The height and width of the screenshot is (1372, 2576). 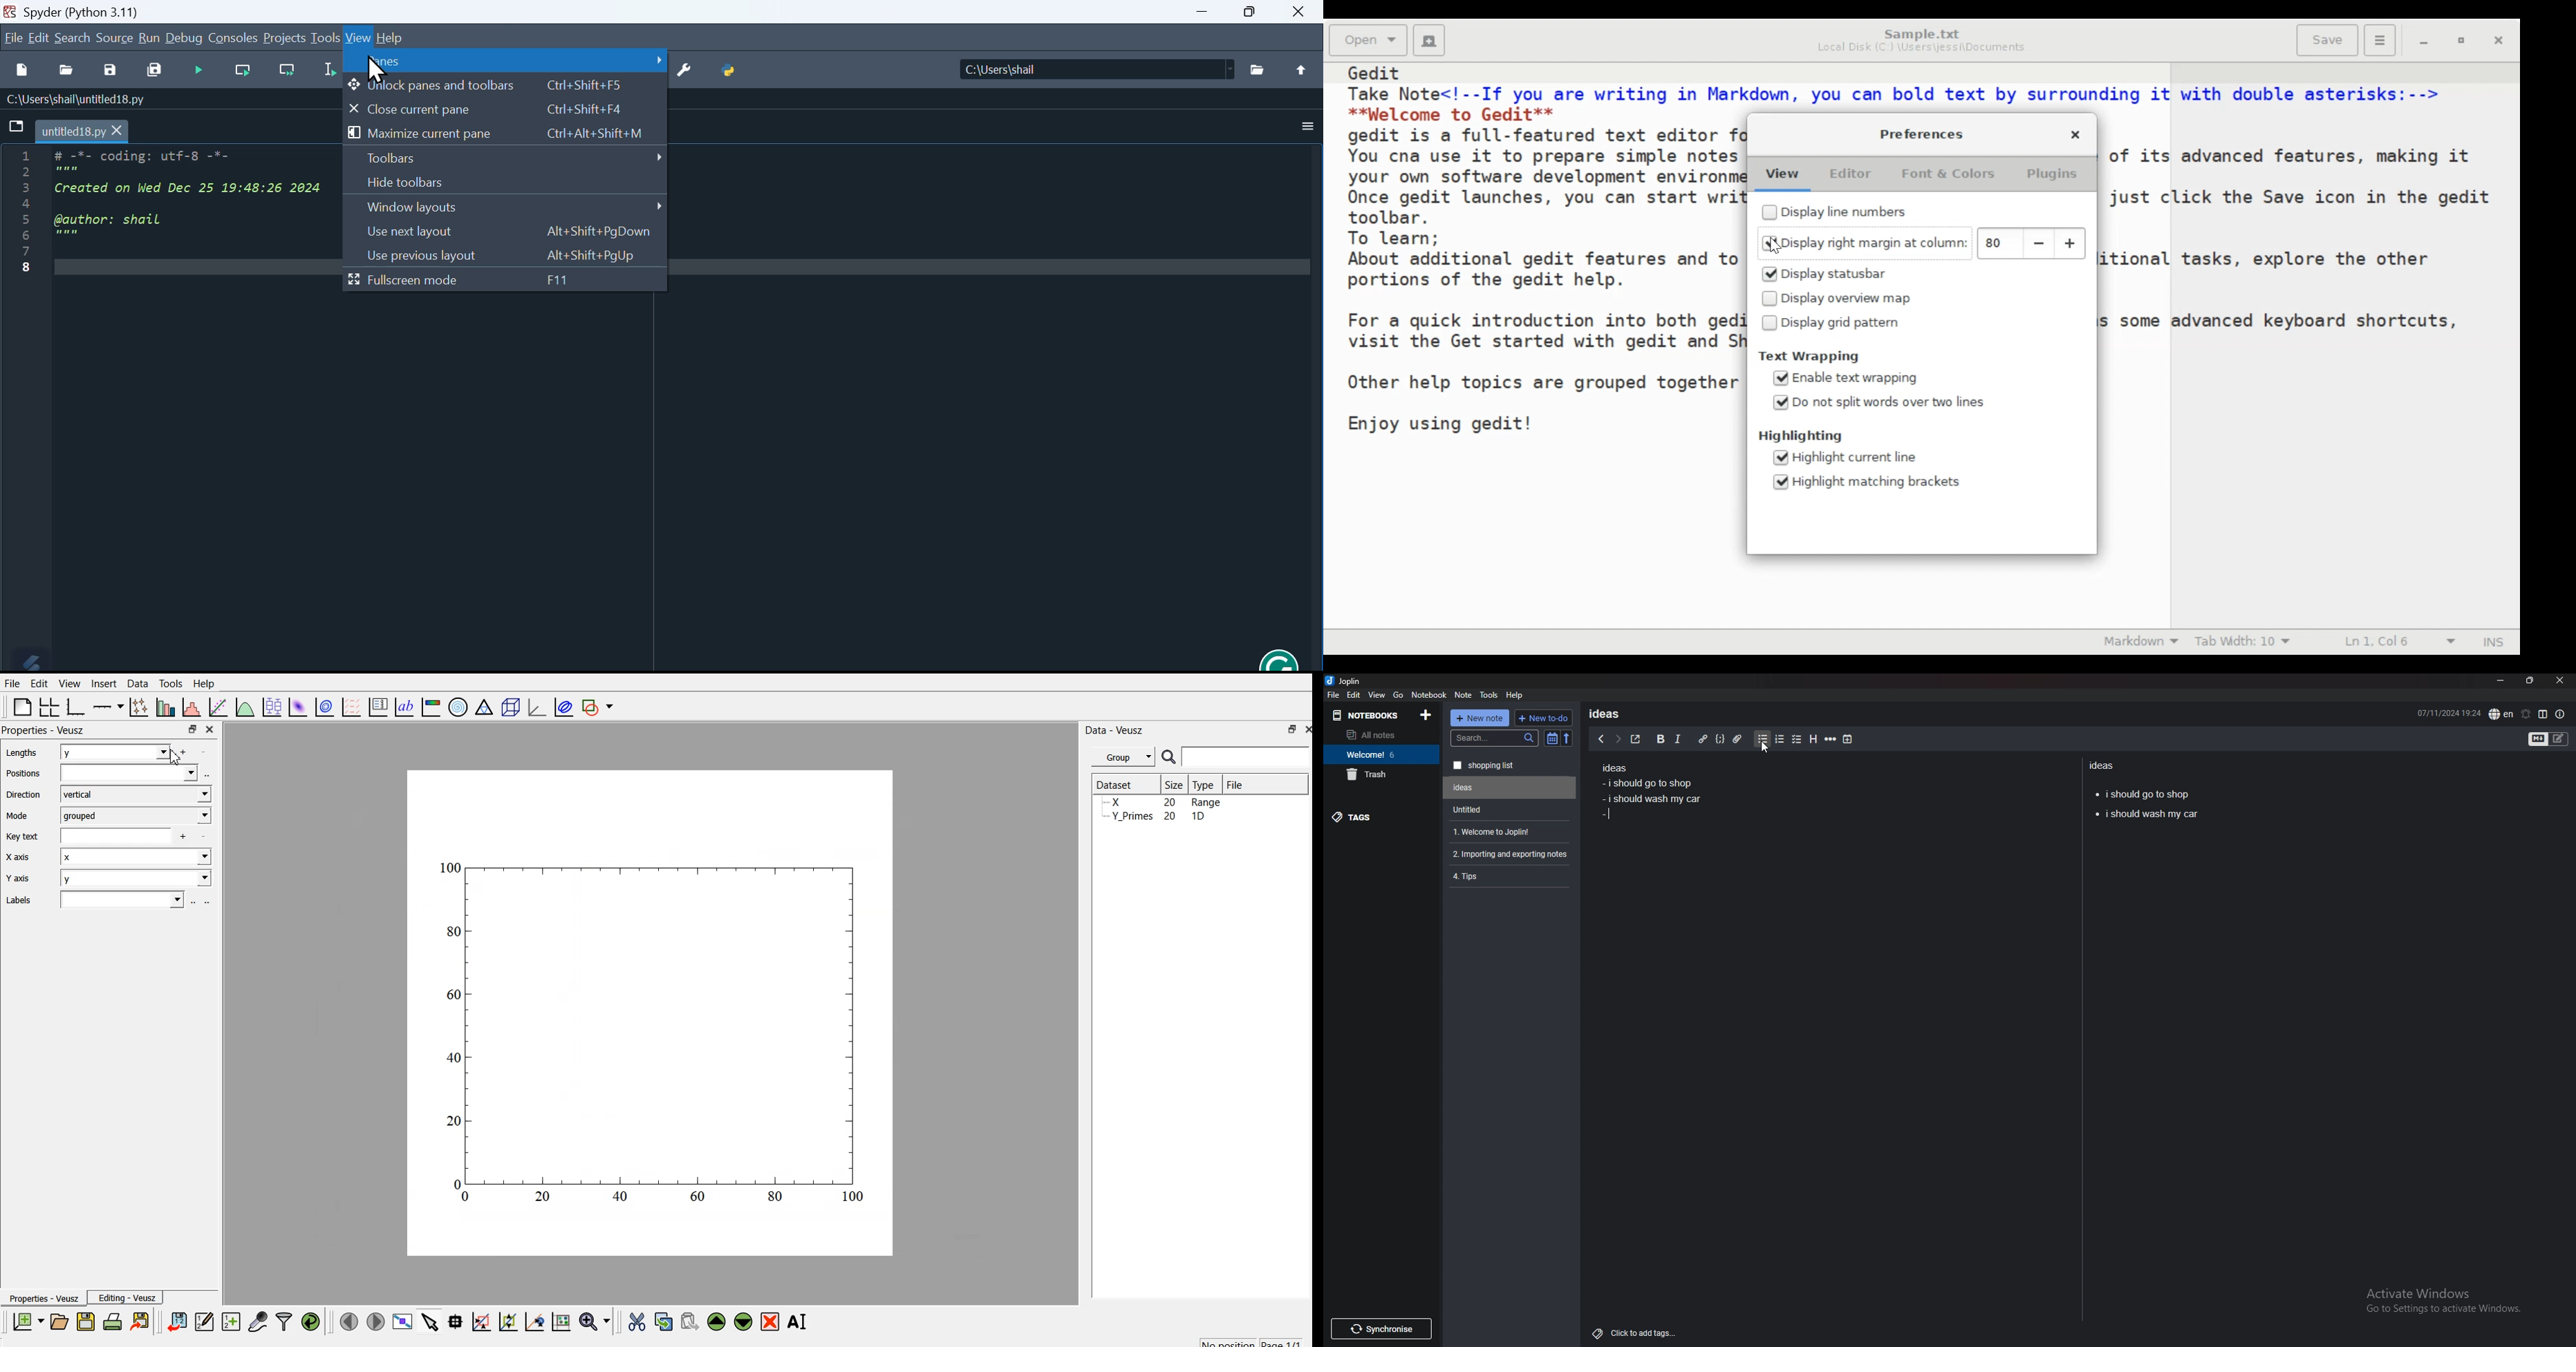 I want to click on all notes, so click(x=1379, y=735).